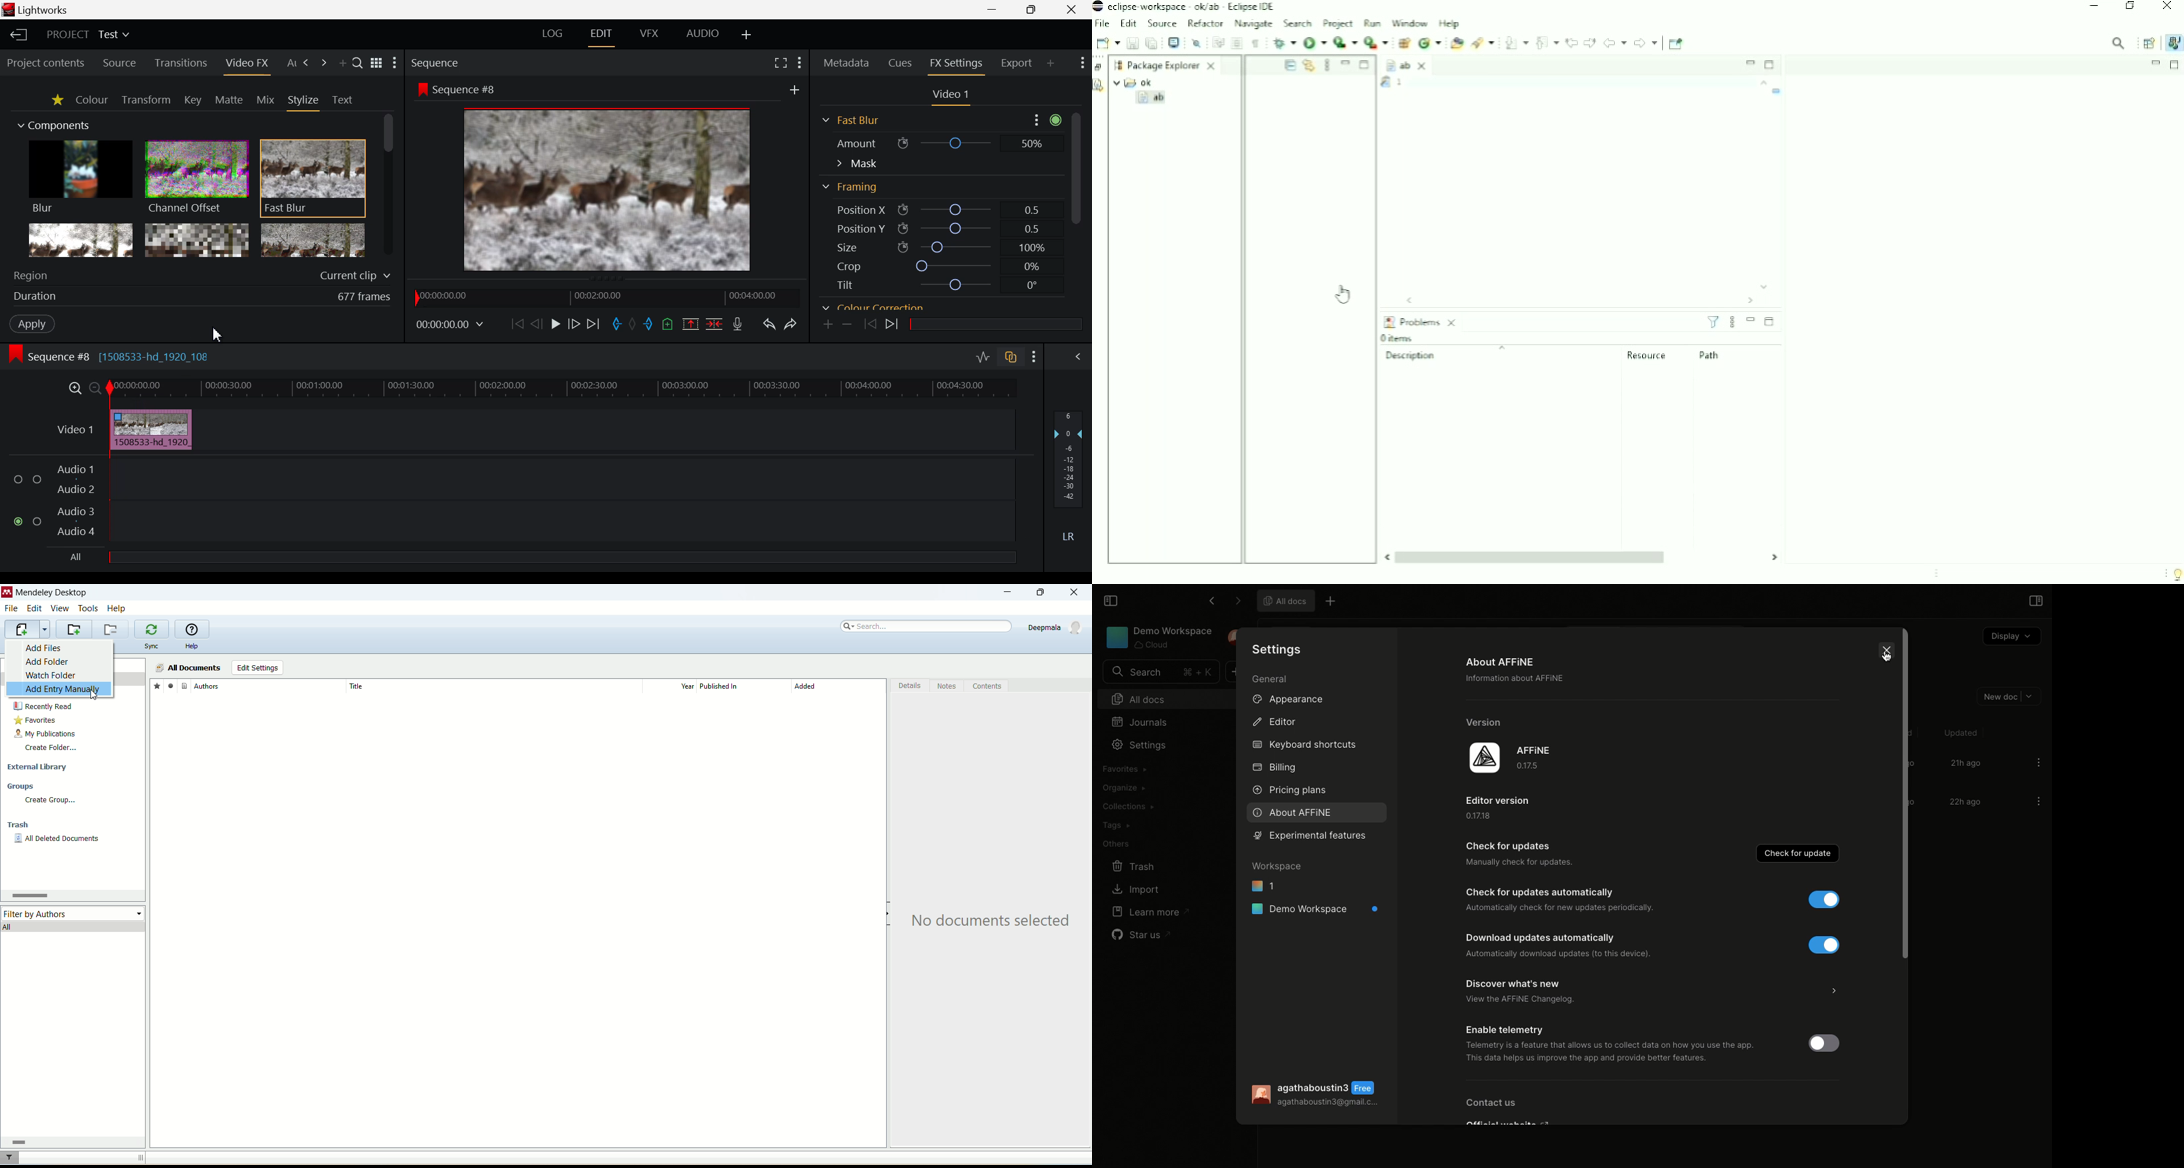 This screenshot has width=2184, height=1176. Describe the element at coordinates (792, 325) in the screenshot. I see `Redo` at that location.